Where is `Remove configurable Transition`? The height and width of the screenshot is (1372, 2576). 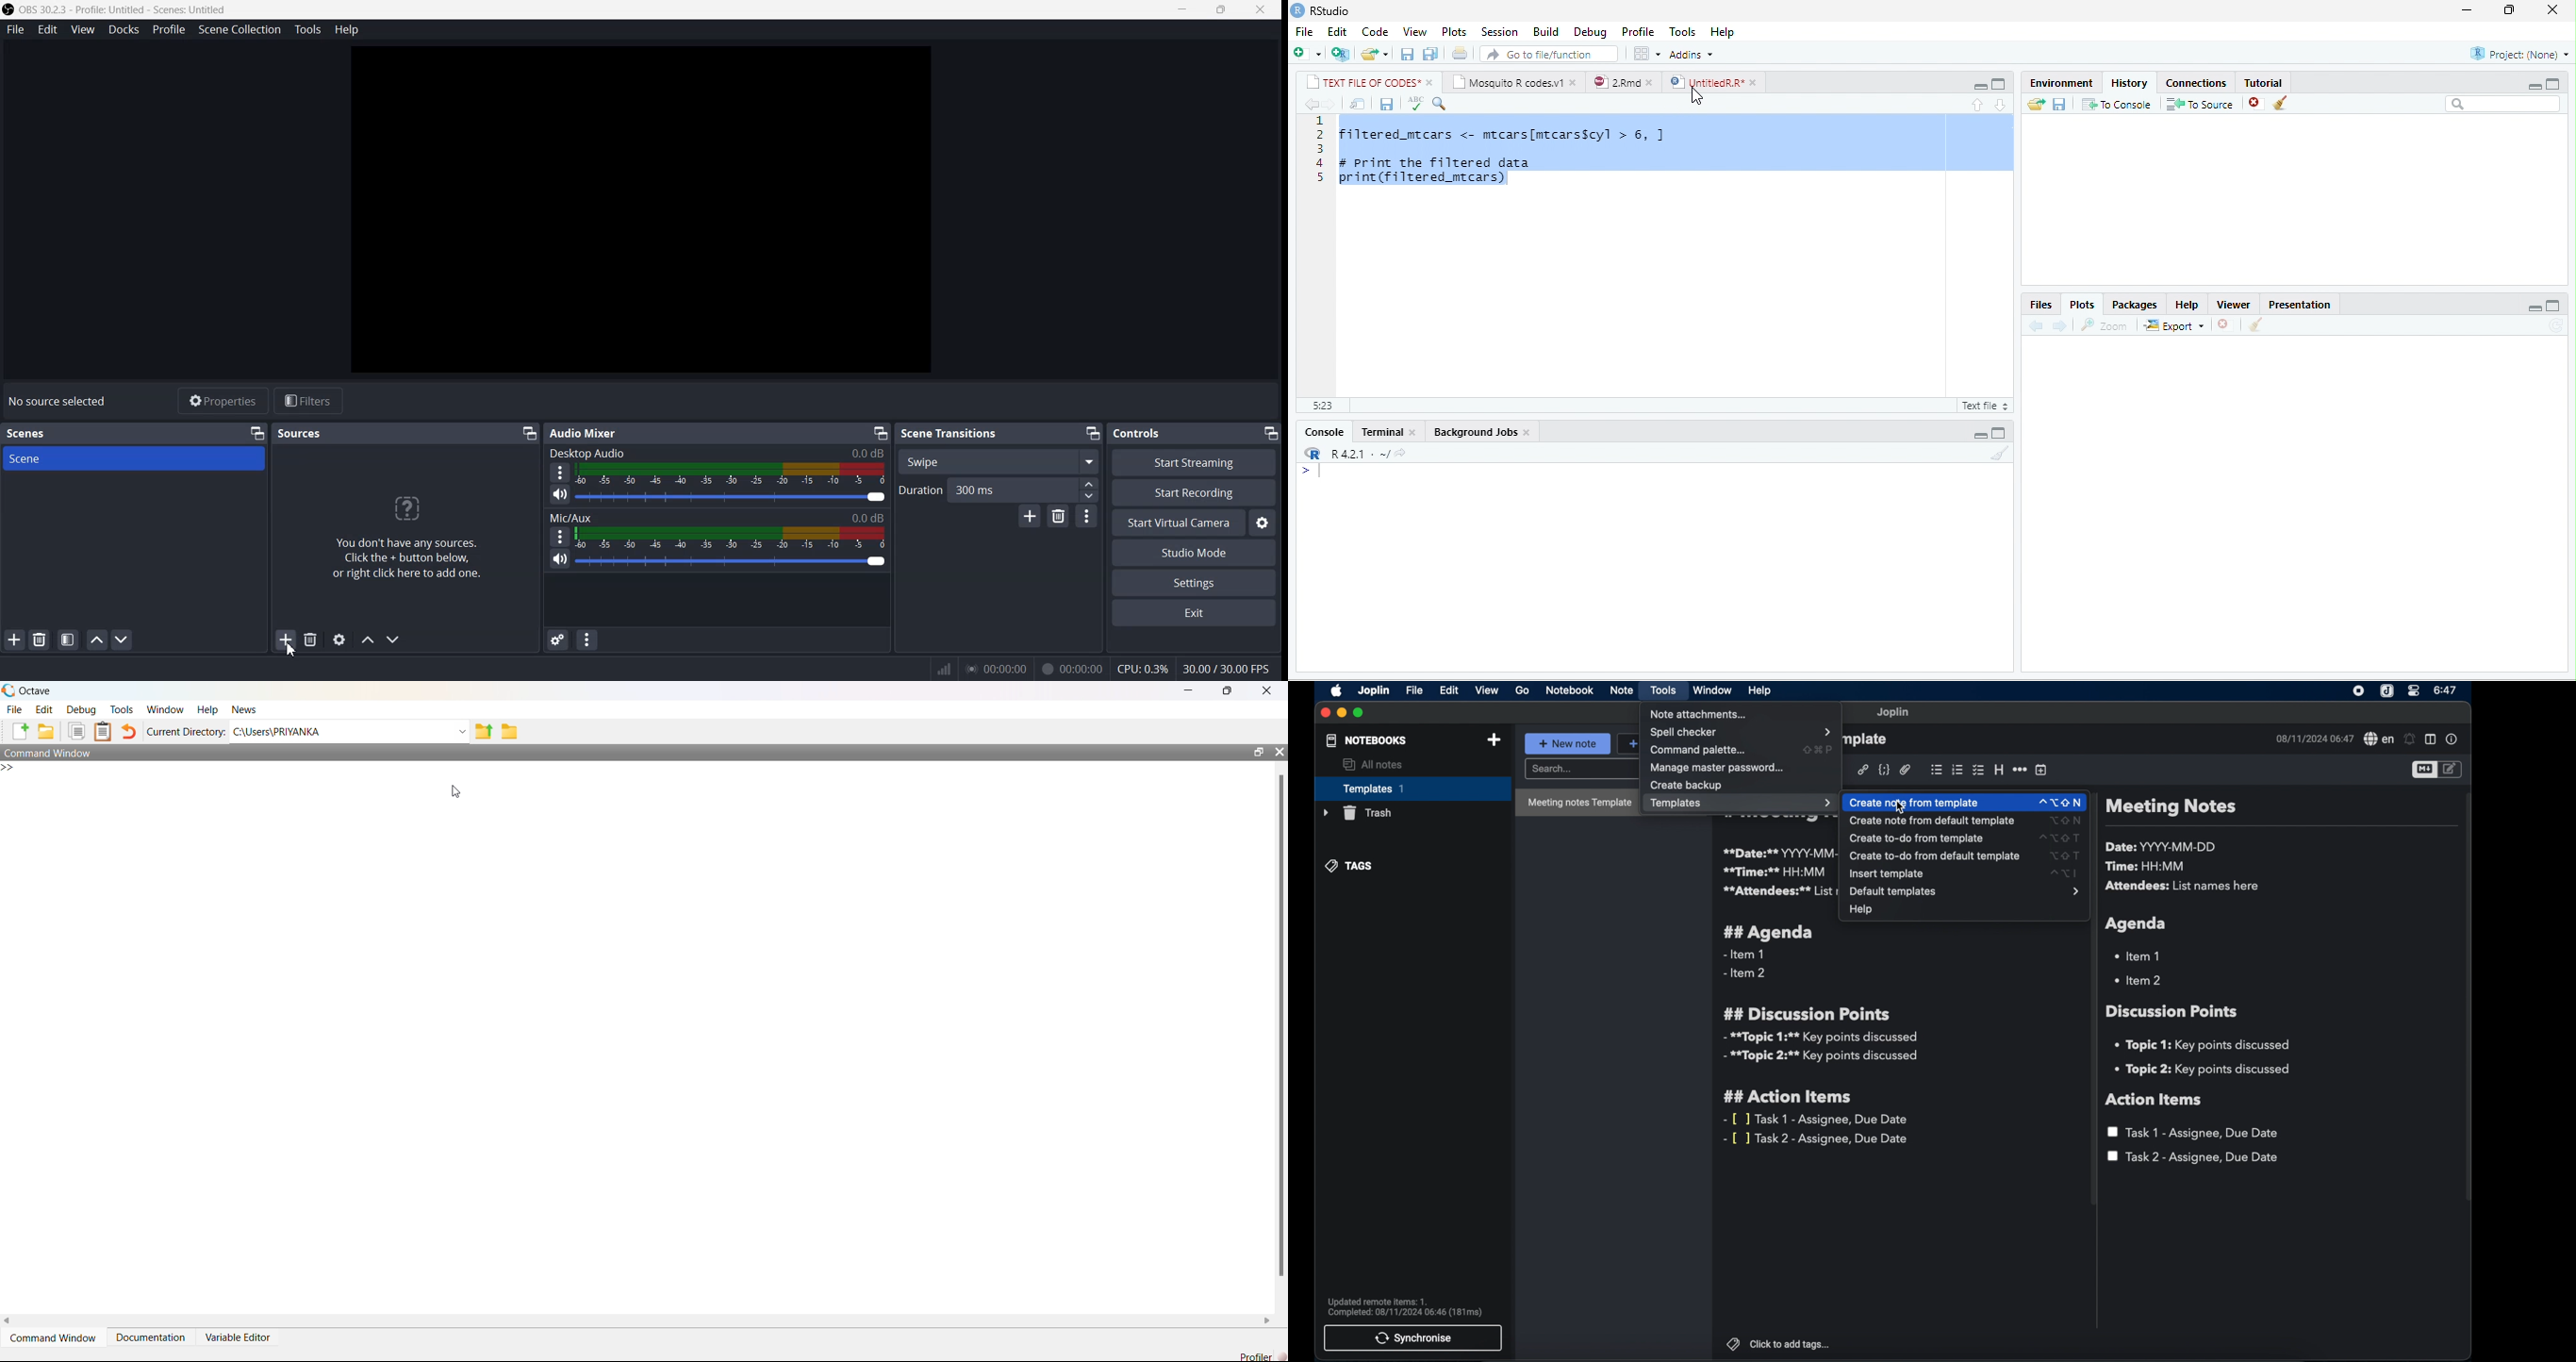 Remove configurable Transition is located at coordinates (1059, 517).